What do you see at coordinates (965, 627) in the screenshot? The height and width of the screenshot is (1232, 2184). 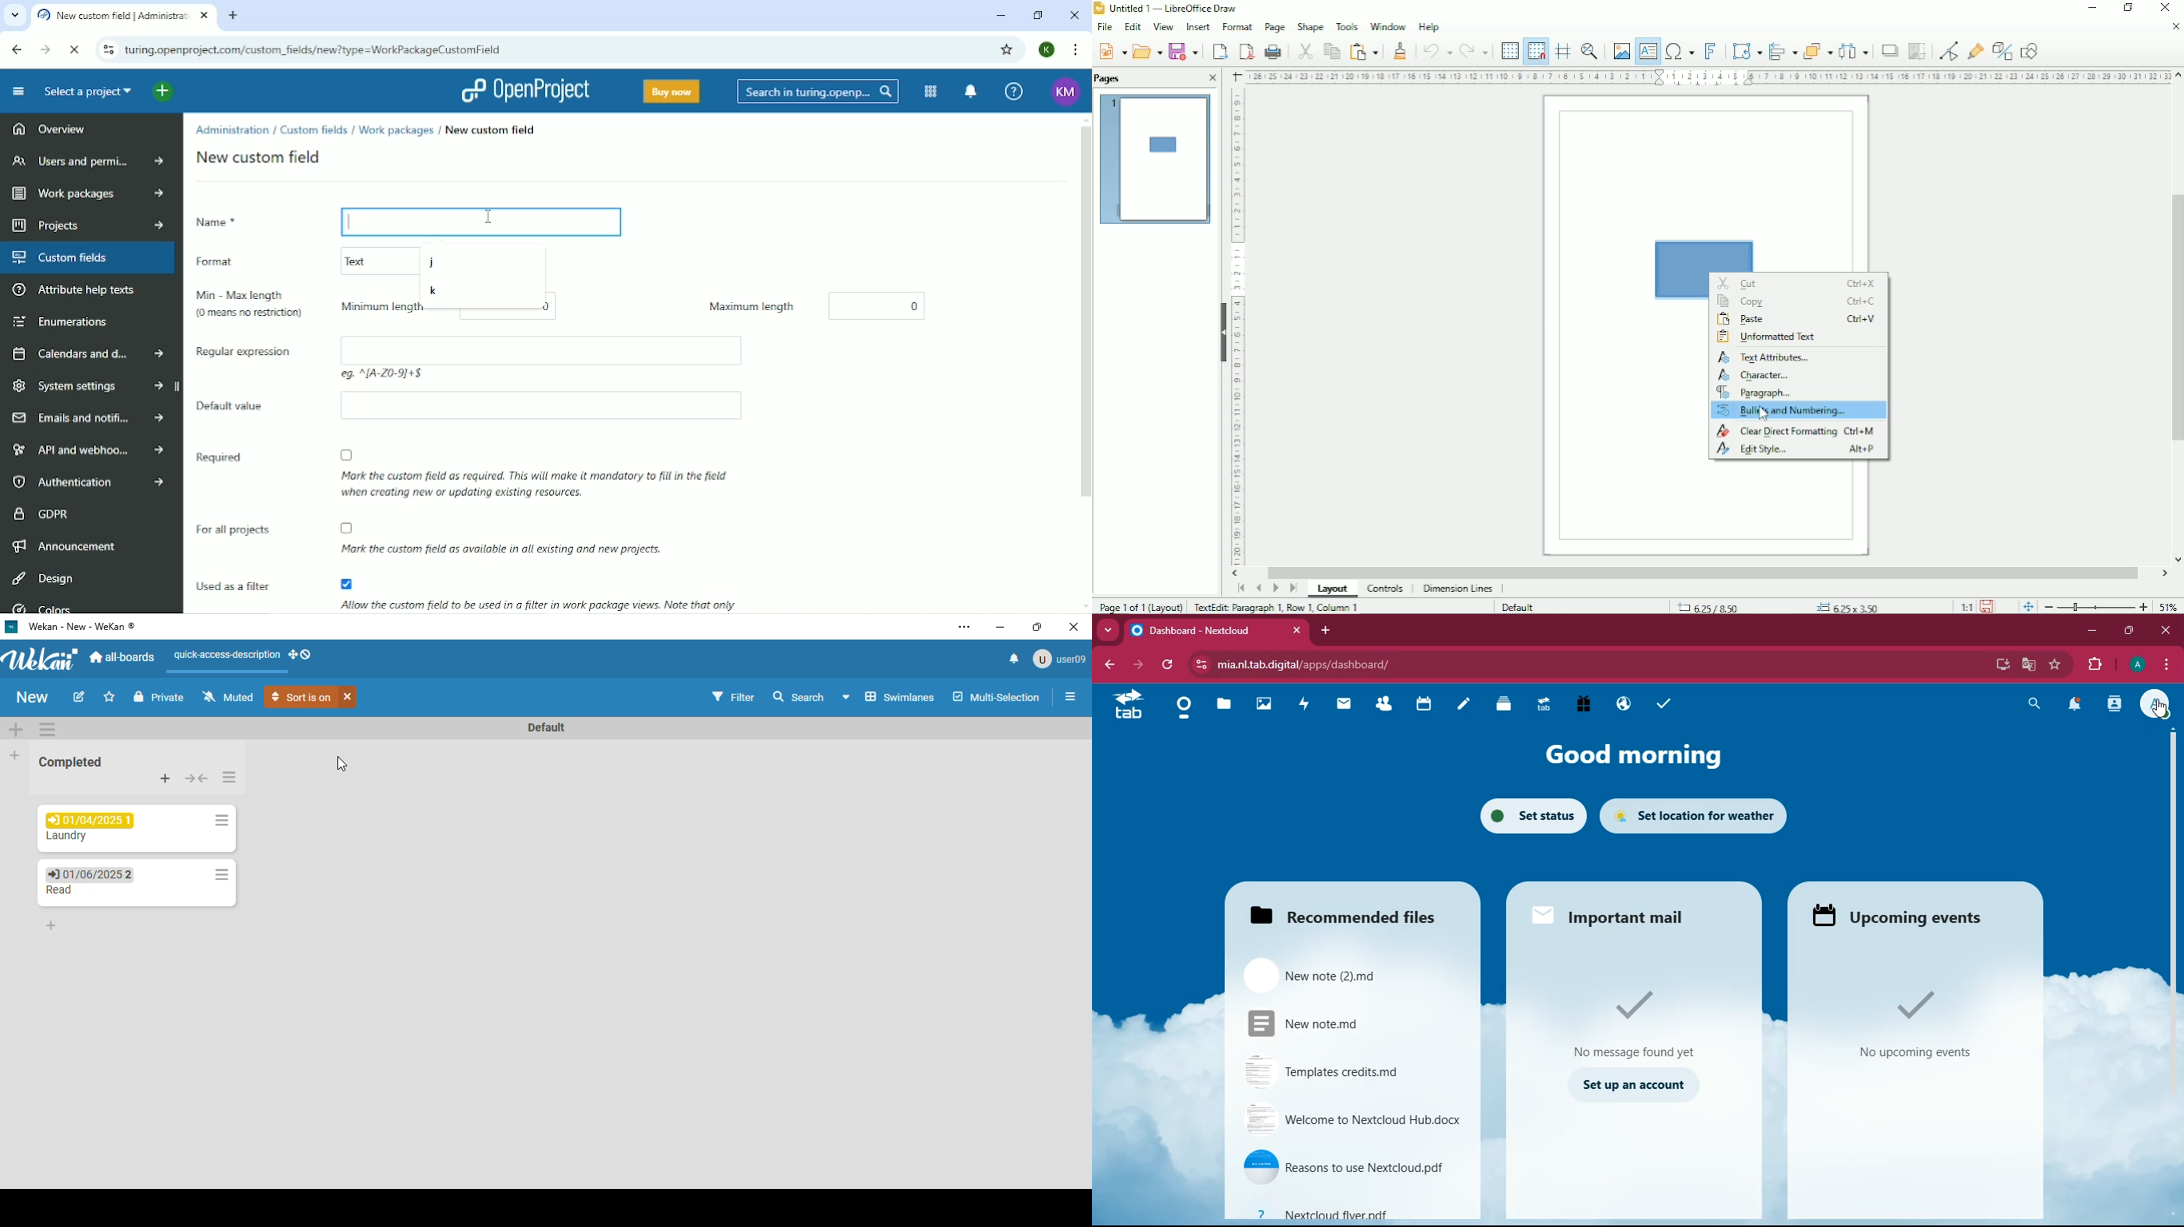 I see `settings and more` at bounding box center [965, 627].